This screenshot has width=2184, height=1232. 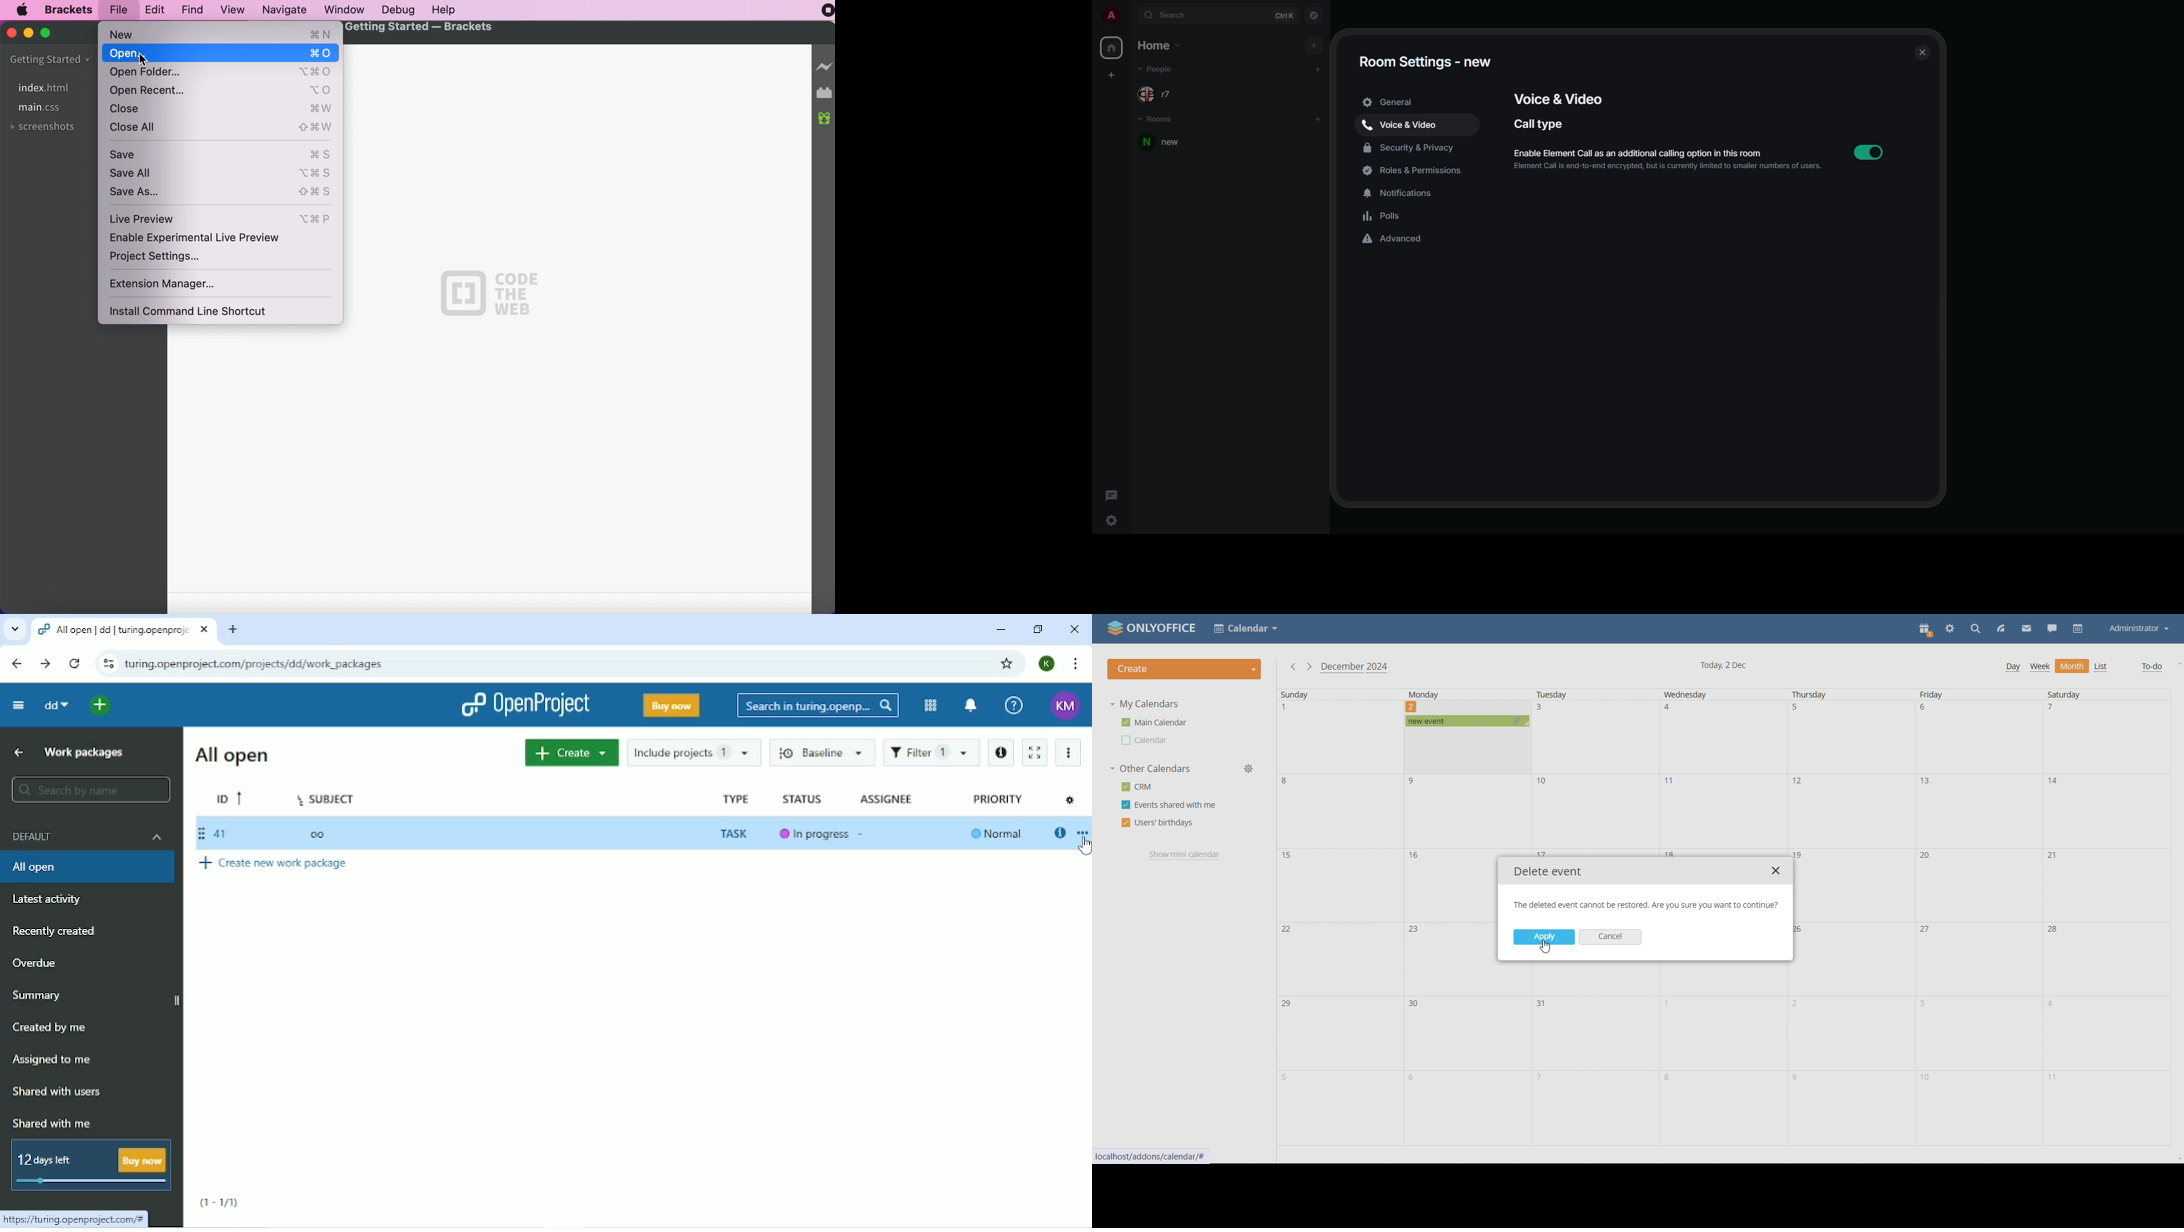 What do you see at coordinates (1391, 101) in the screenshot?
I see `general` at bounding box center [1391, 101].